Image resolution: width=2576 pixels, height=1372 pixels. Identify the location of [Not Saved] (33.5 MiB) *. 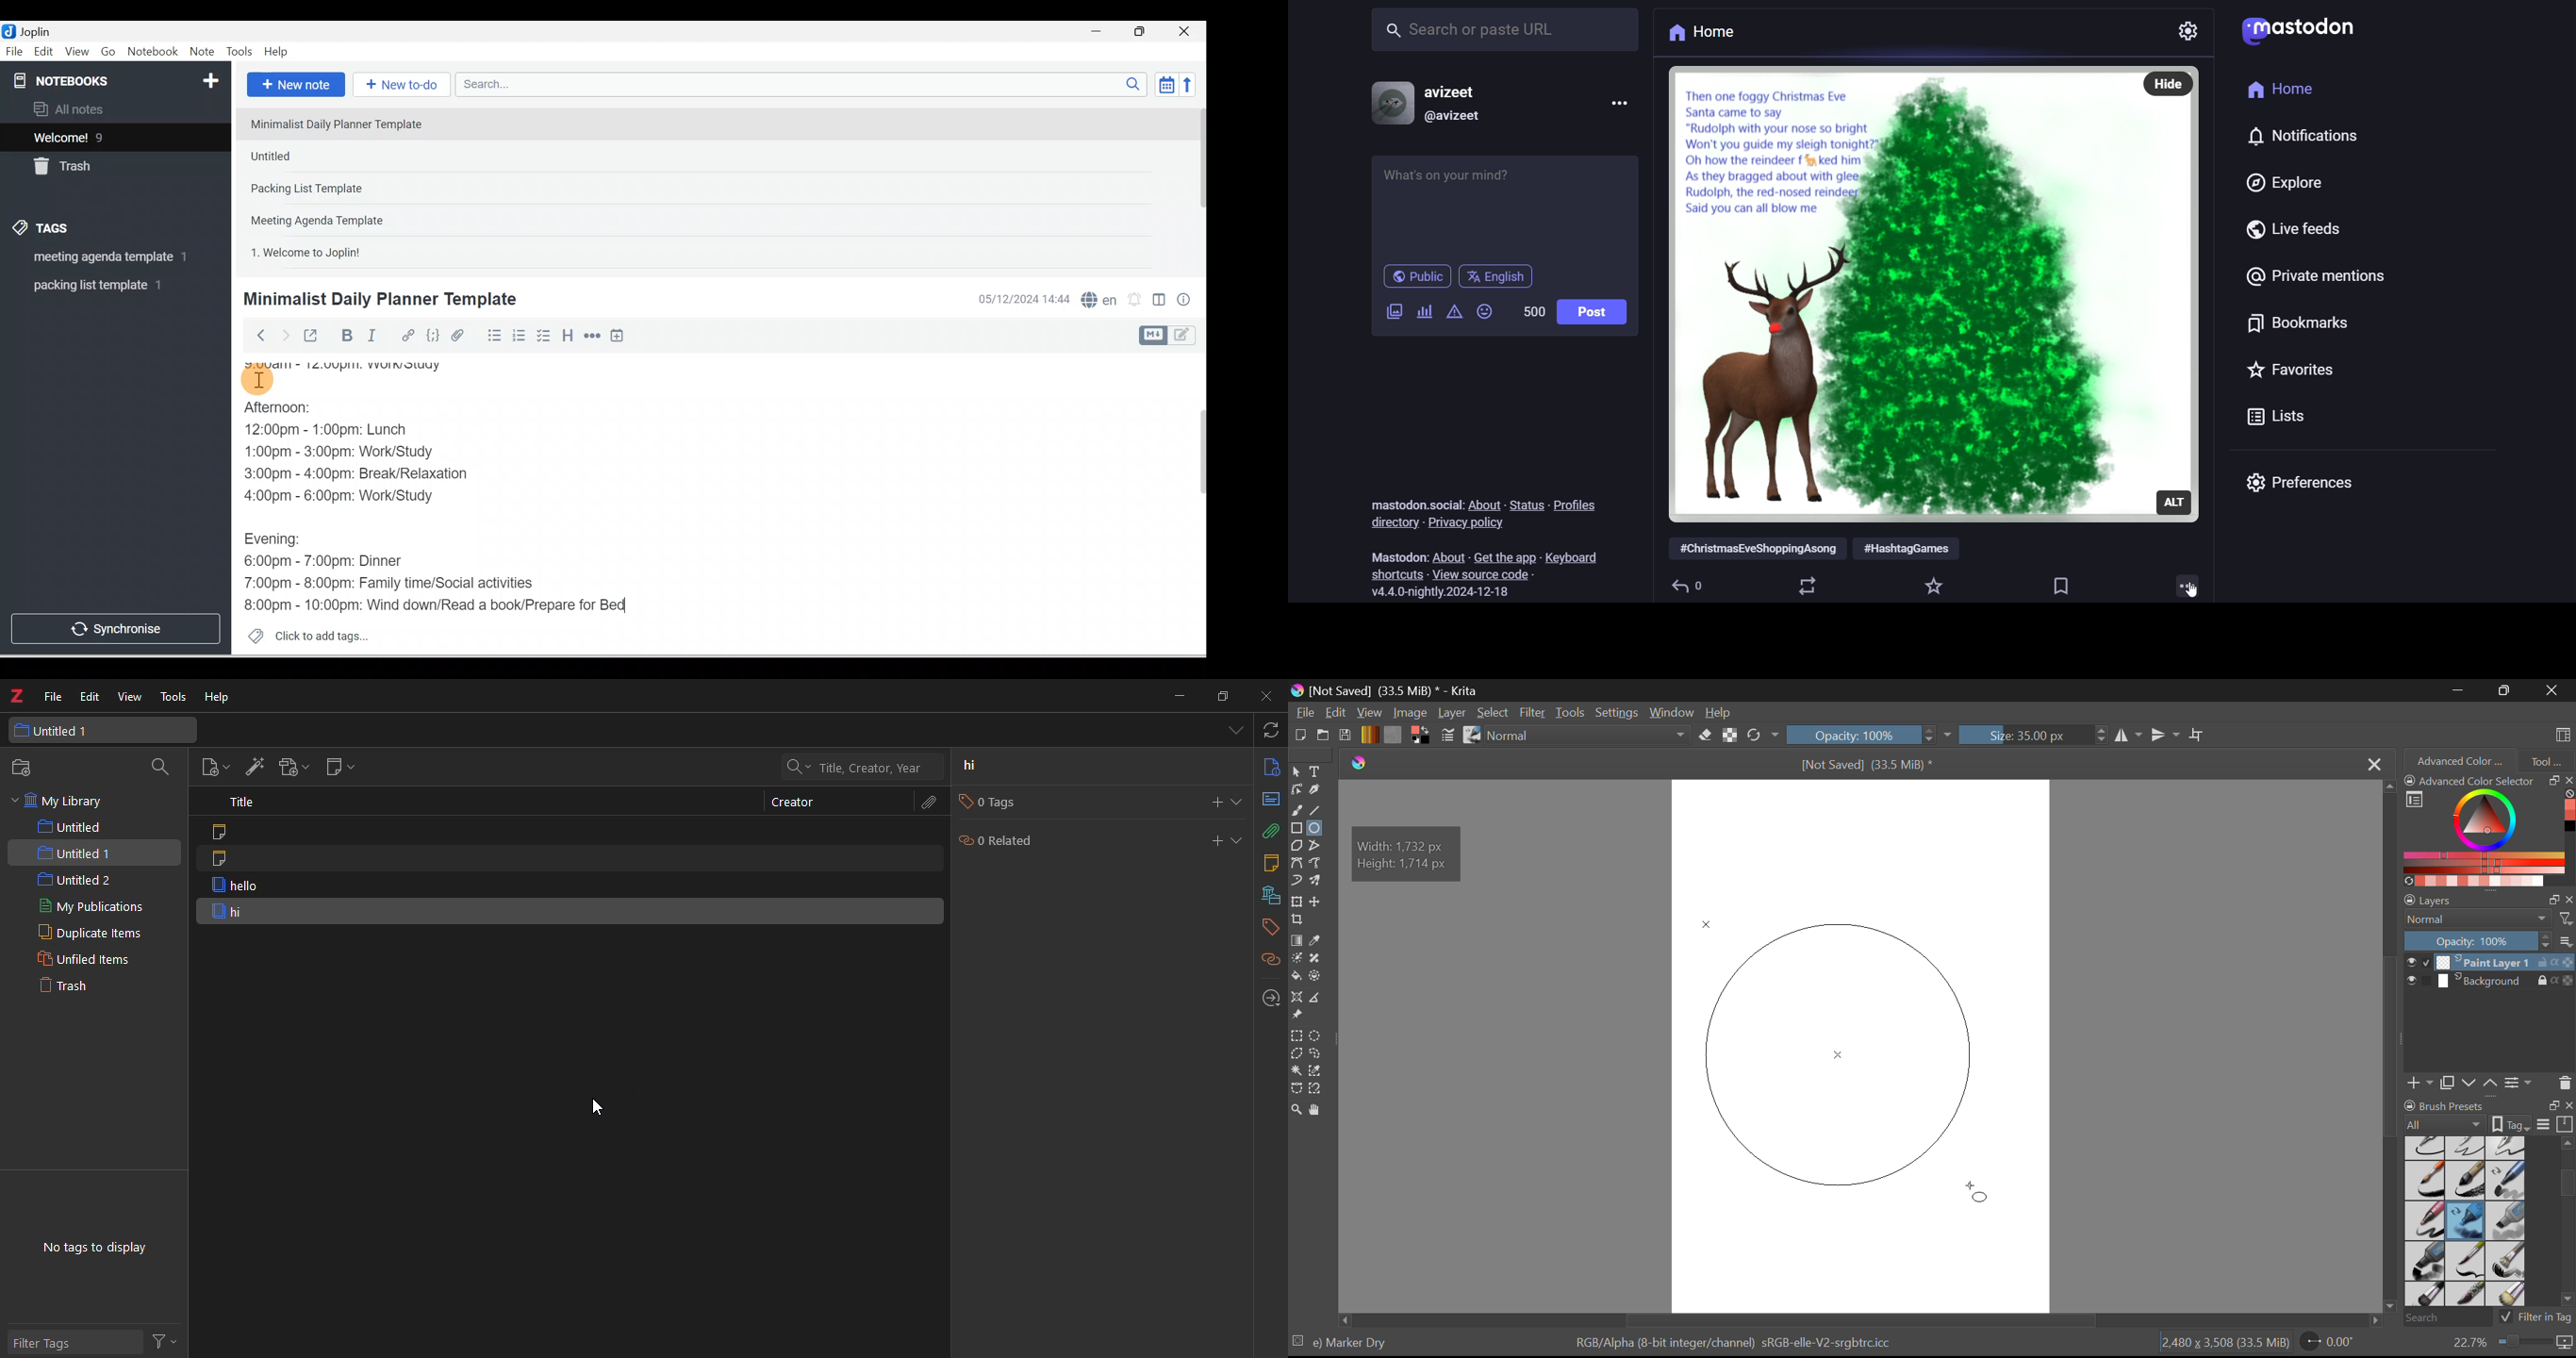
(1866, 765).